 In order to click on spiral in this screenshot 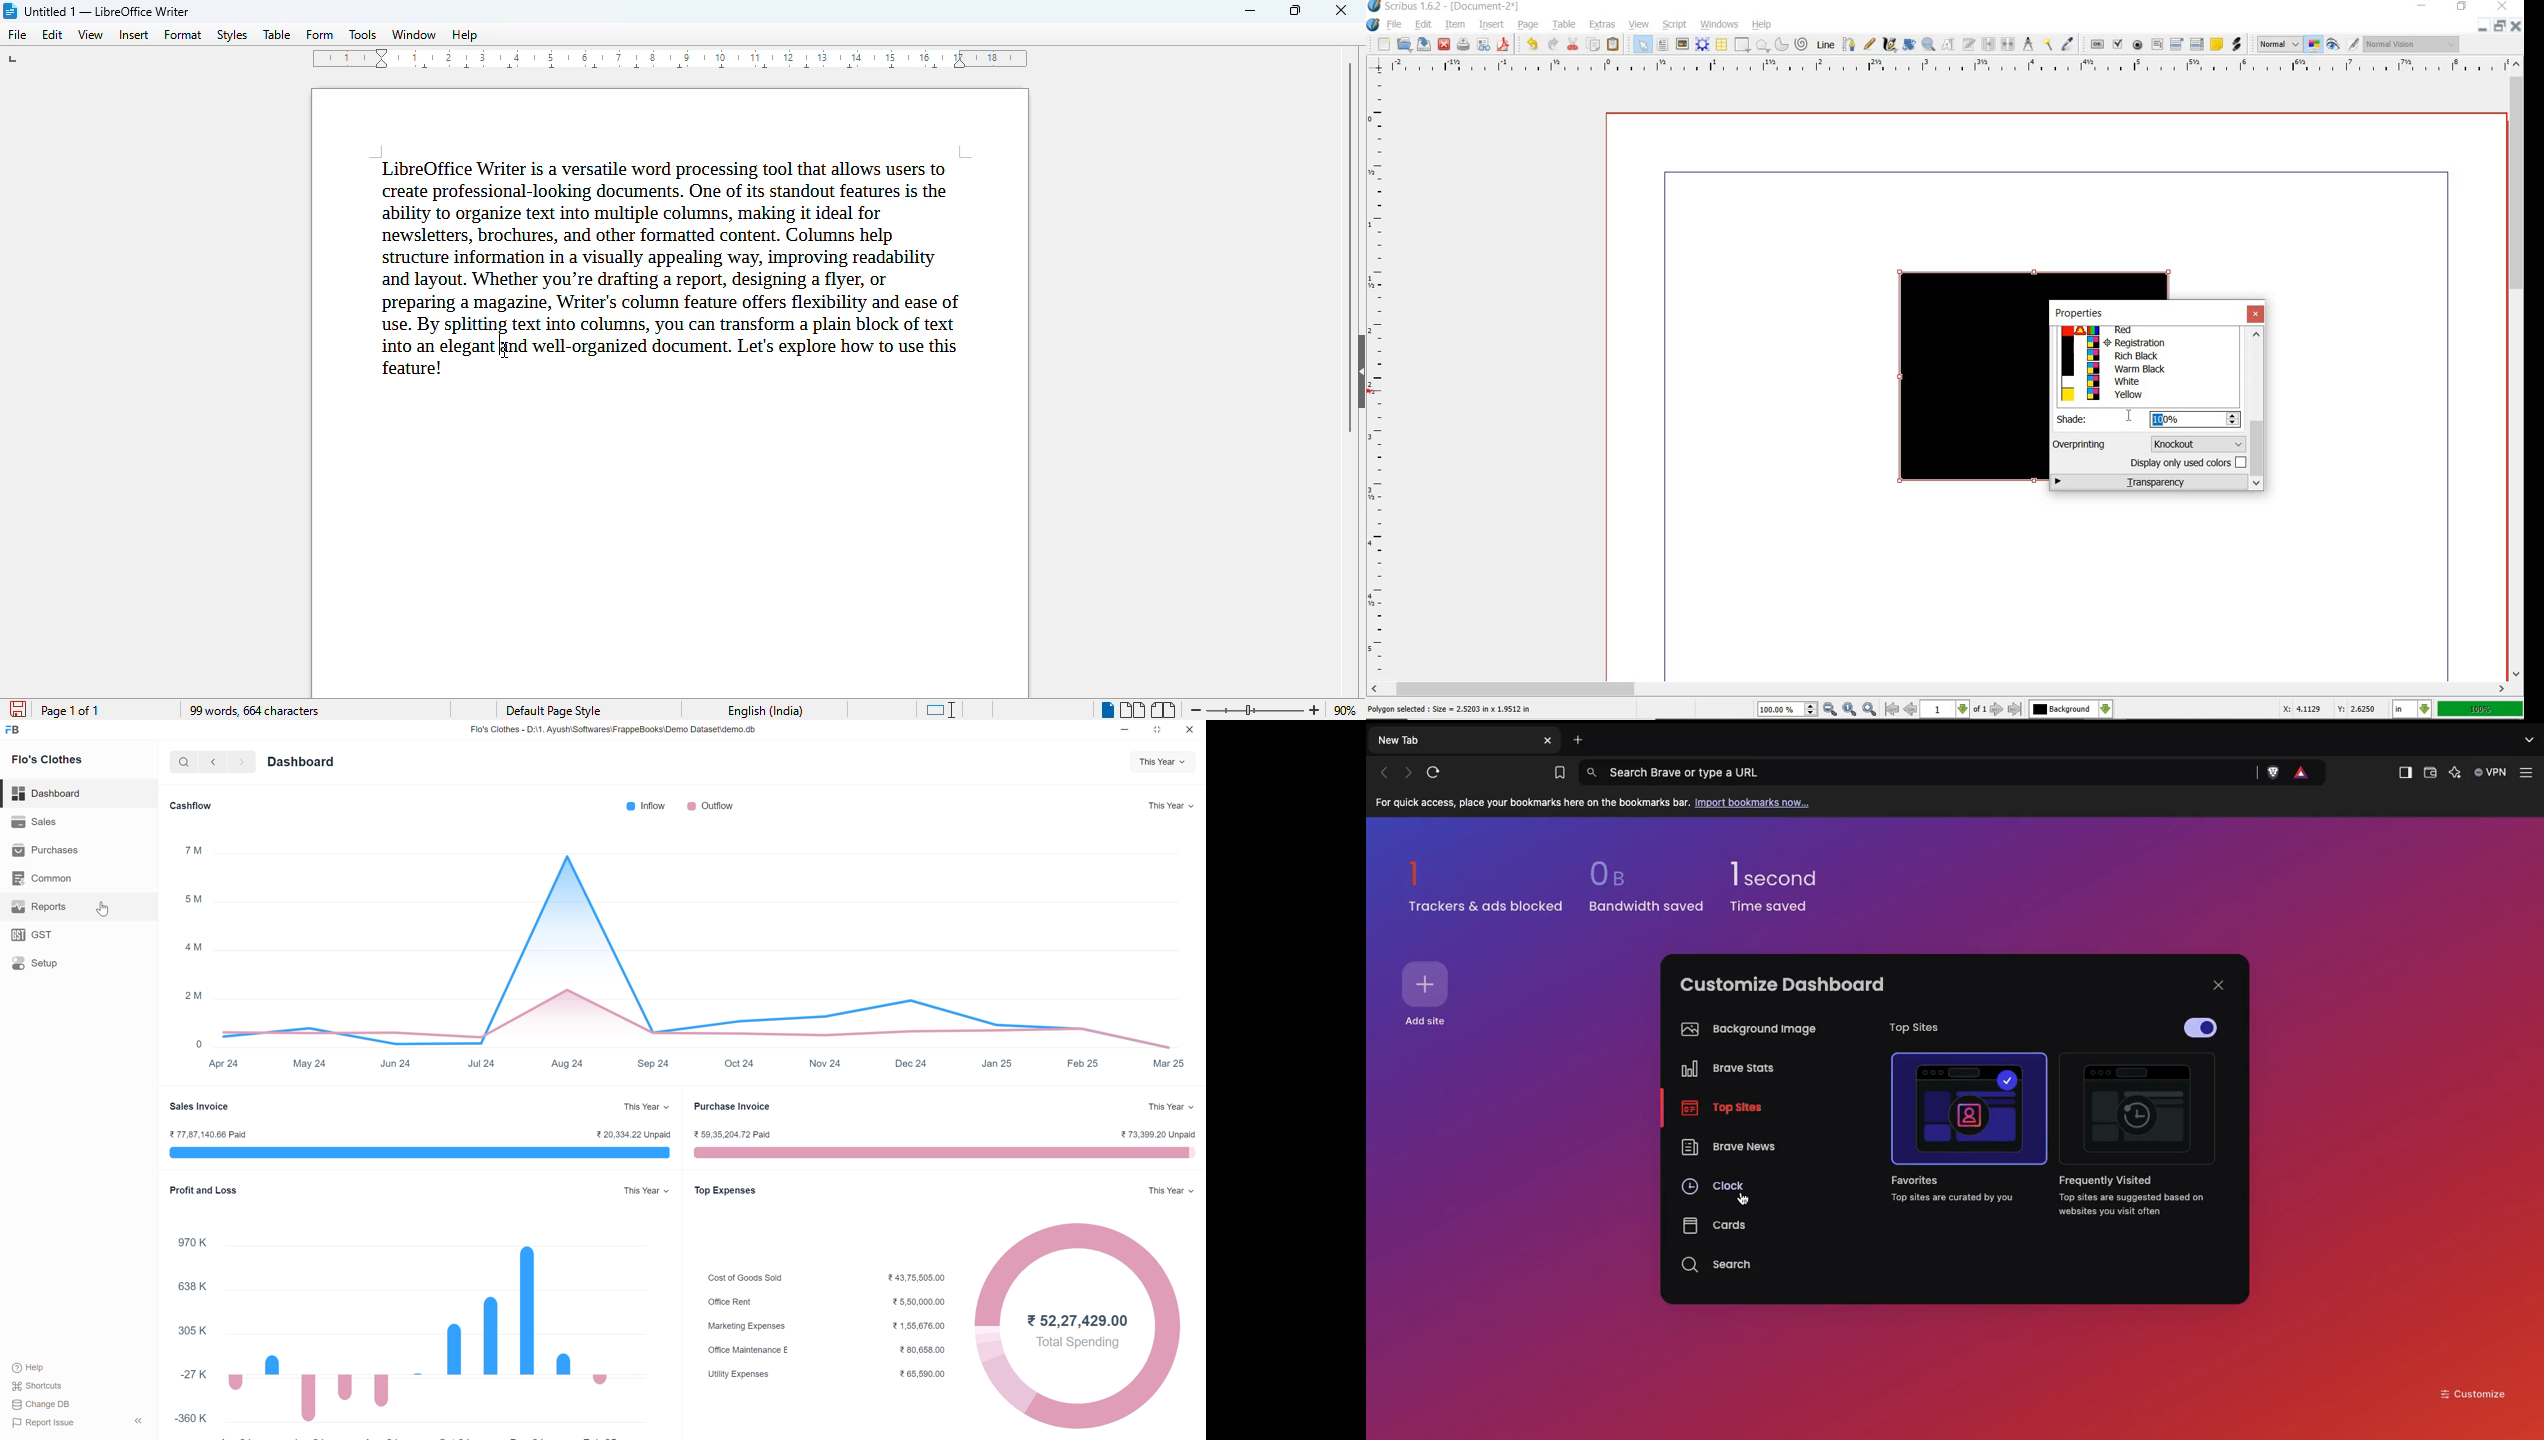, I will do `click(1803, 46)`.